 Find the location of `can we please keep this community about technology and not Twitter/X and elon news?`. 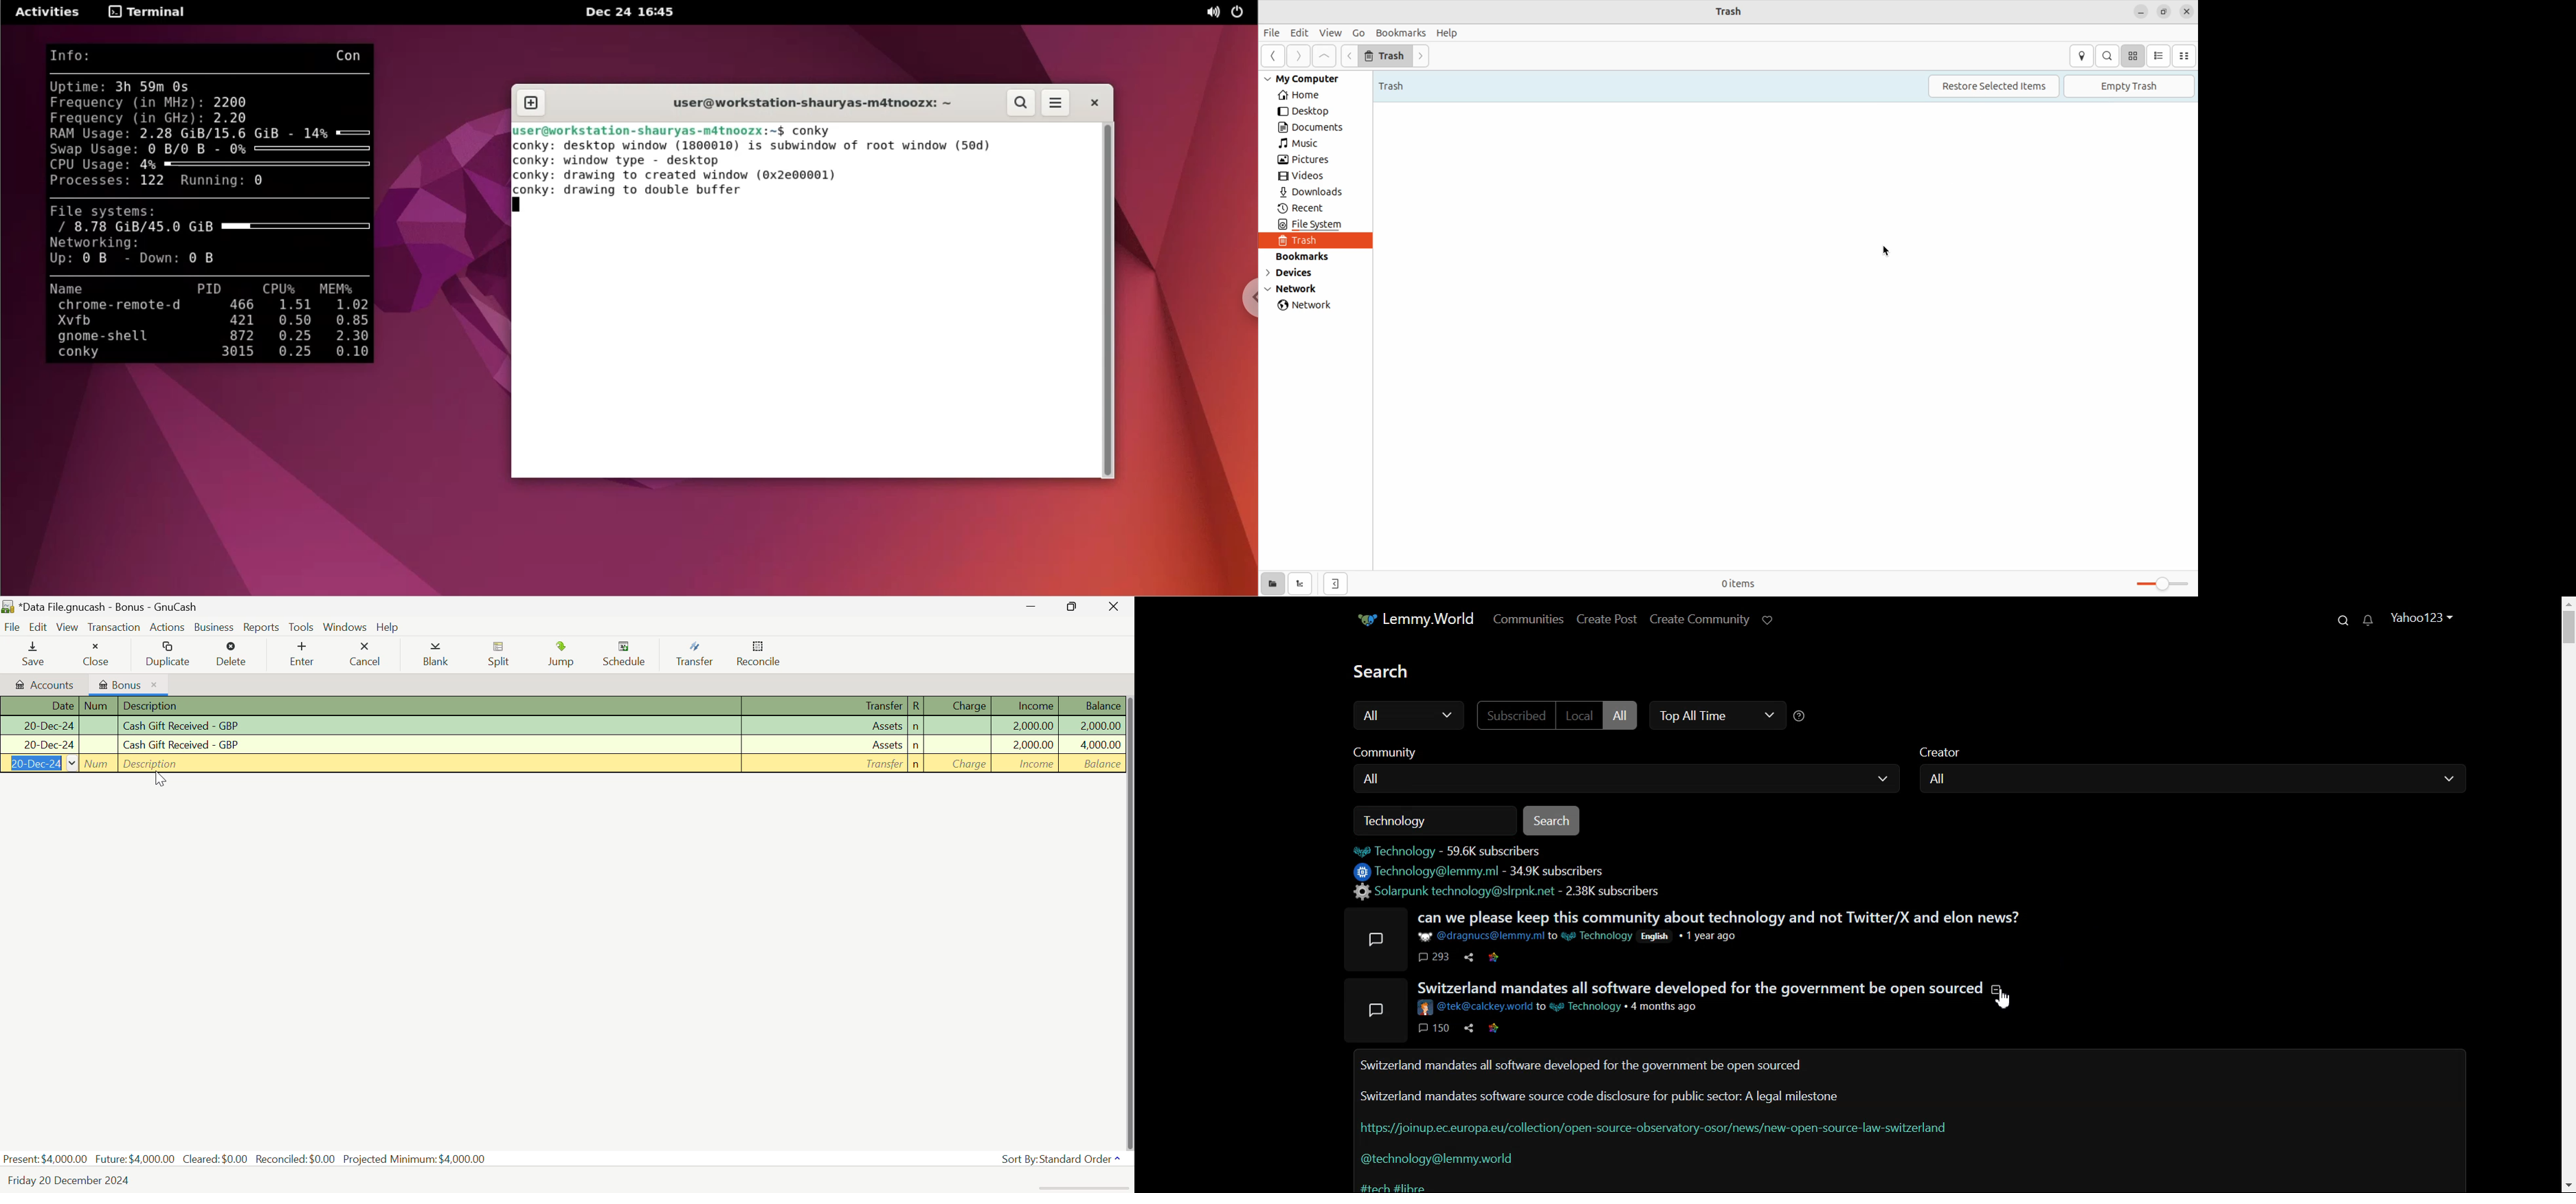

can we please keep this community about technology and not Twitter/X and elon news? is located at coordinates (1721, 917).